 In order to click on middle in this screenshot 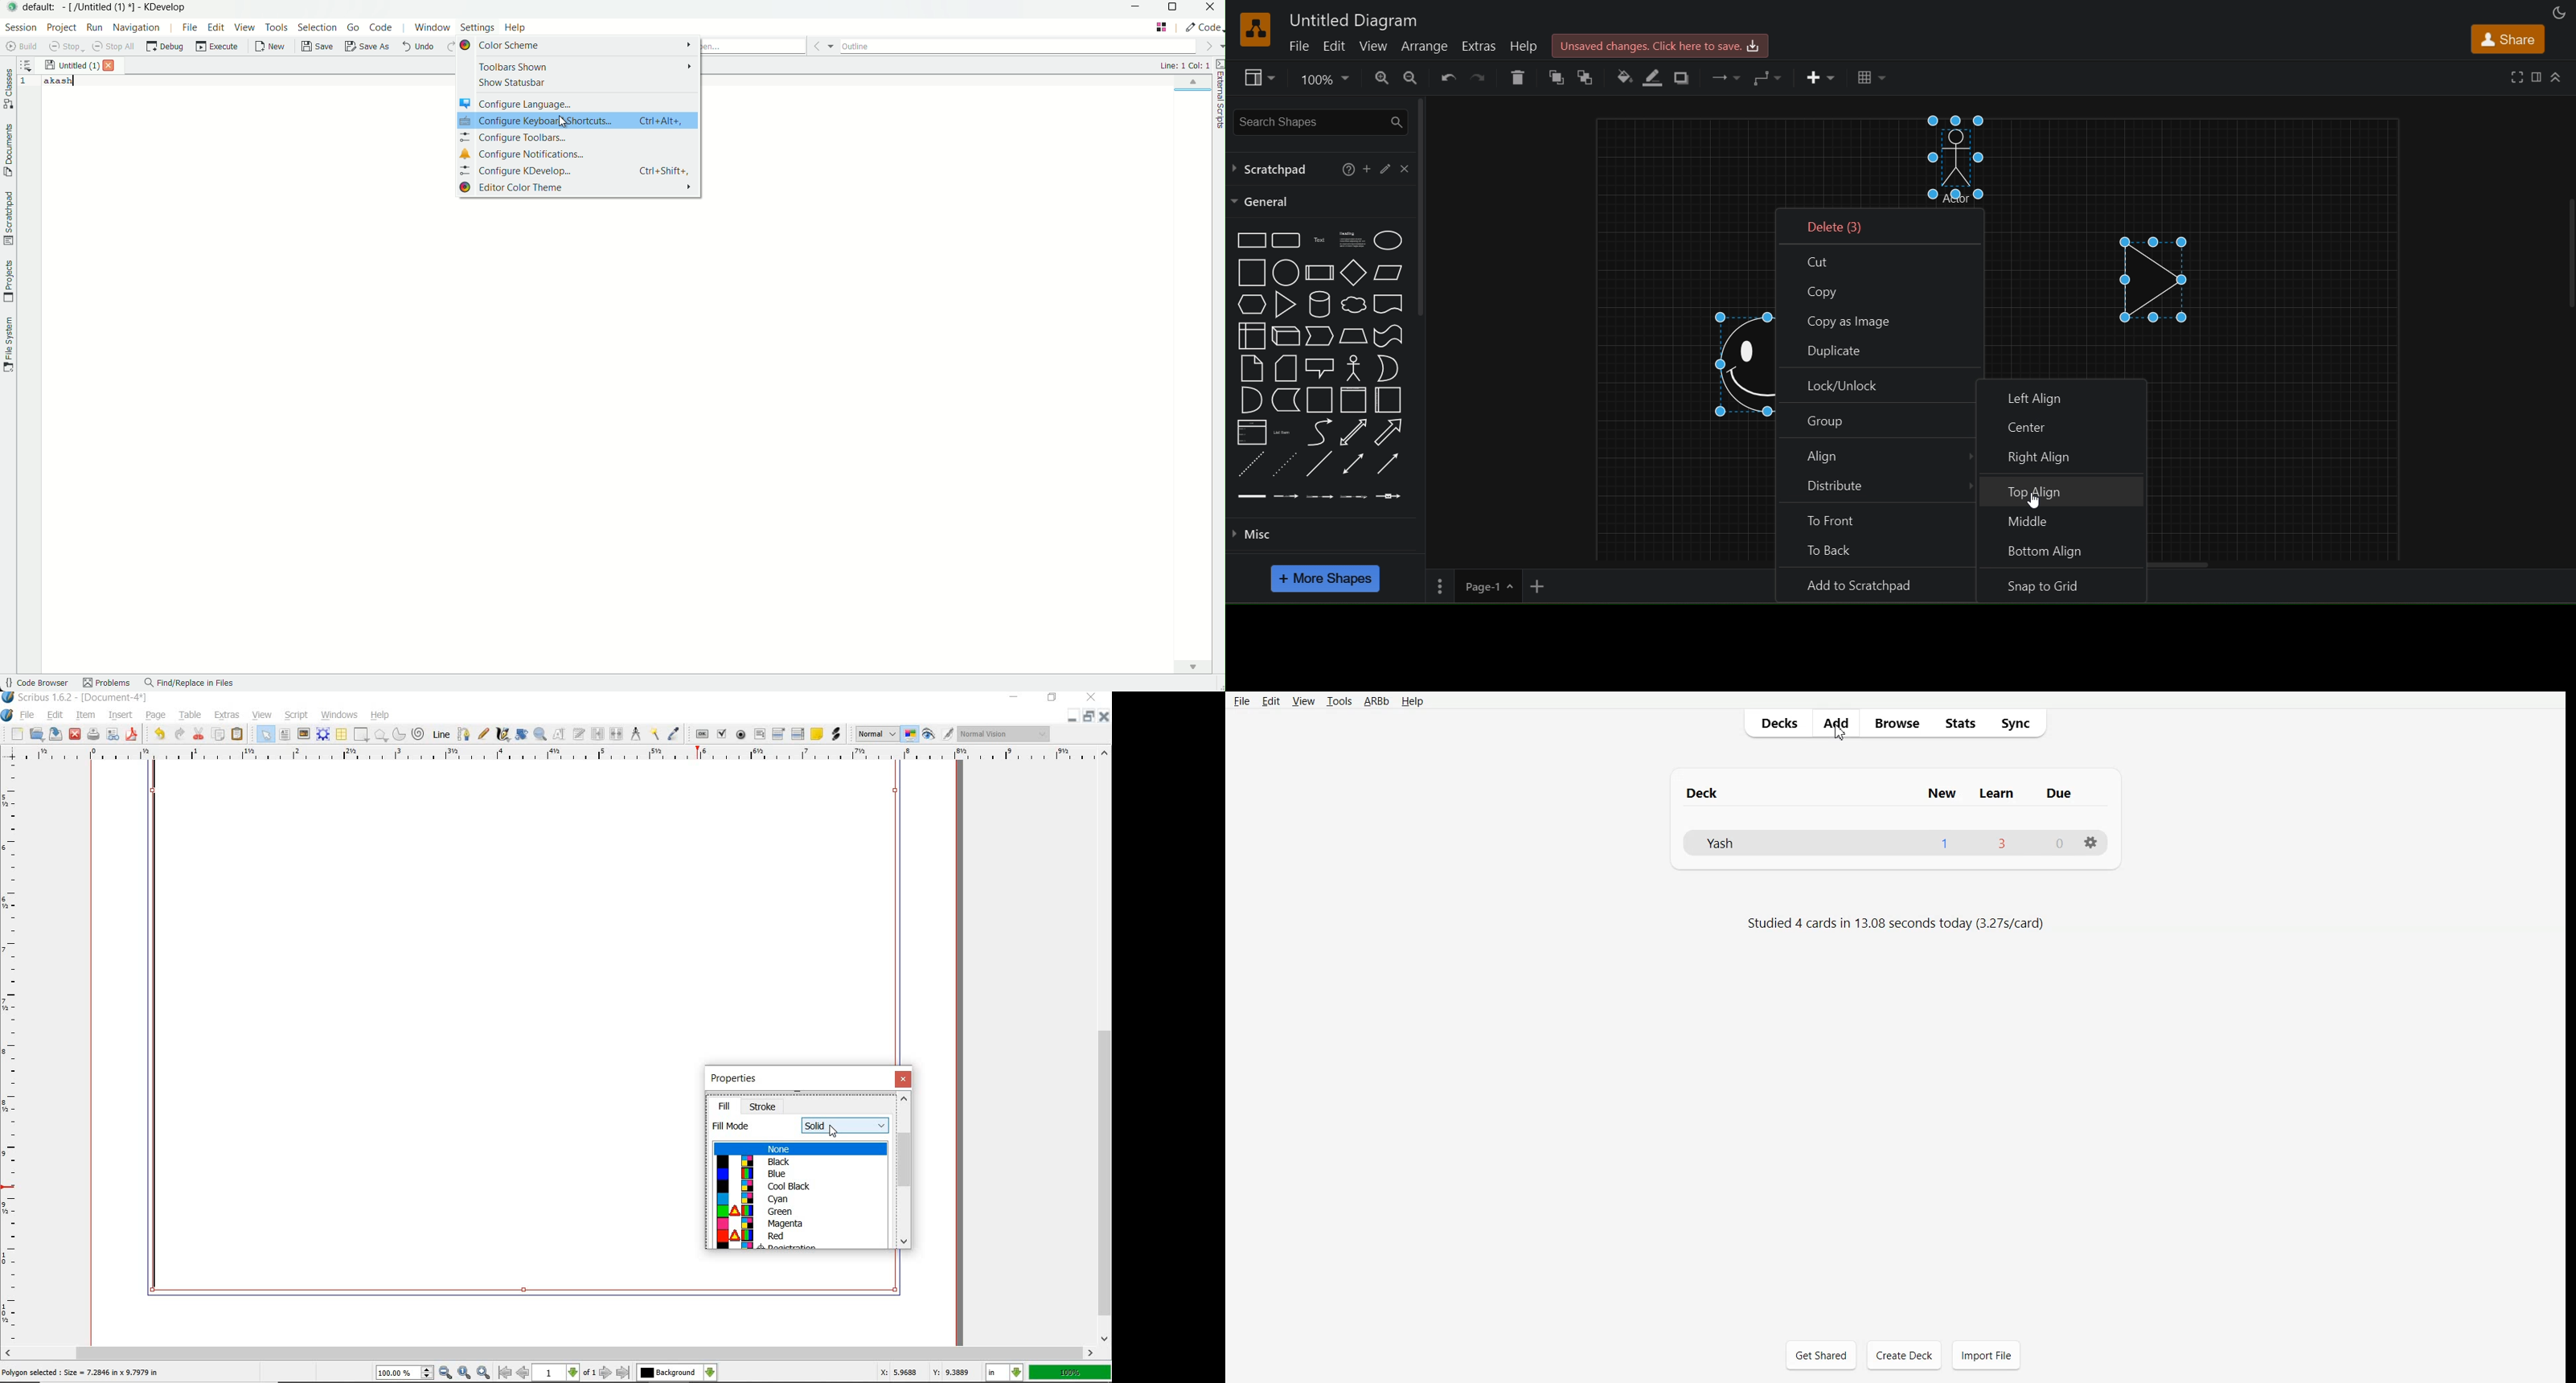, I will do `click(2067, 521)`.